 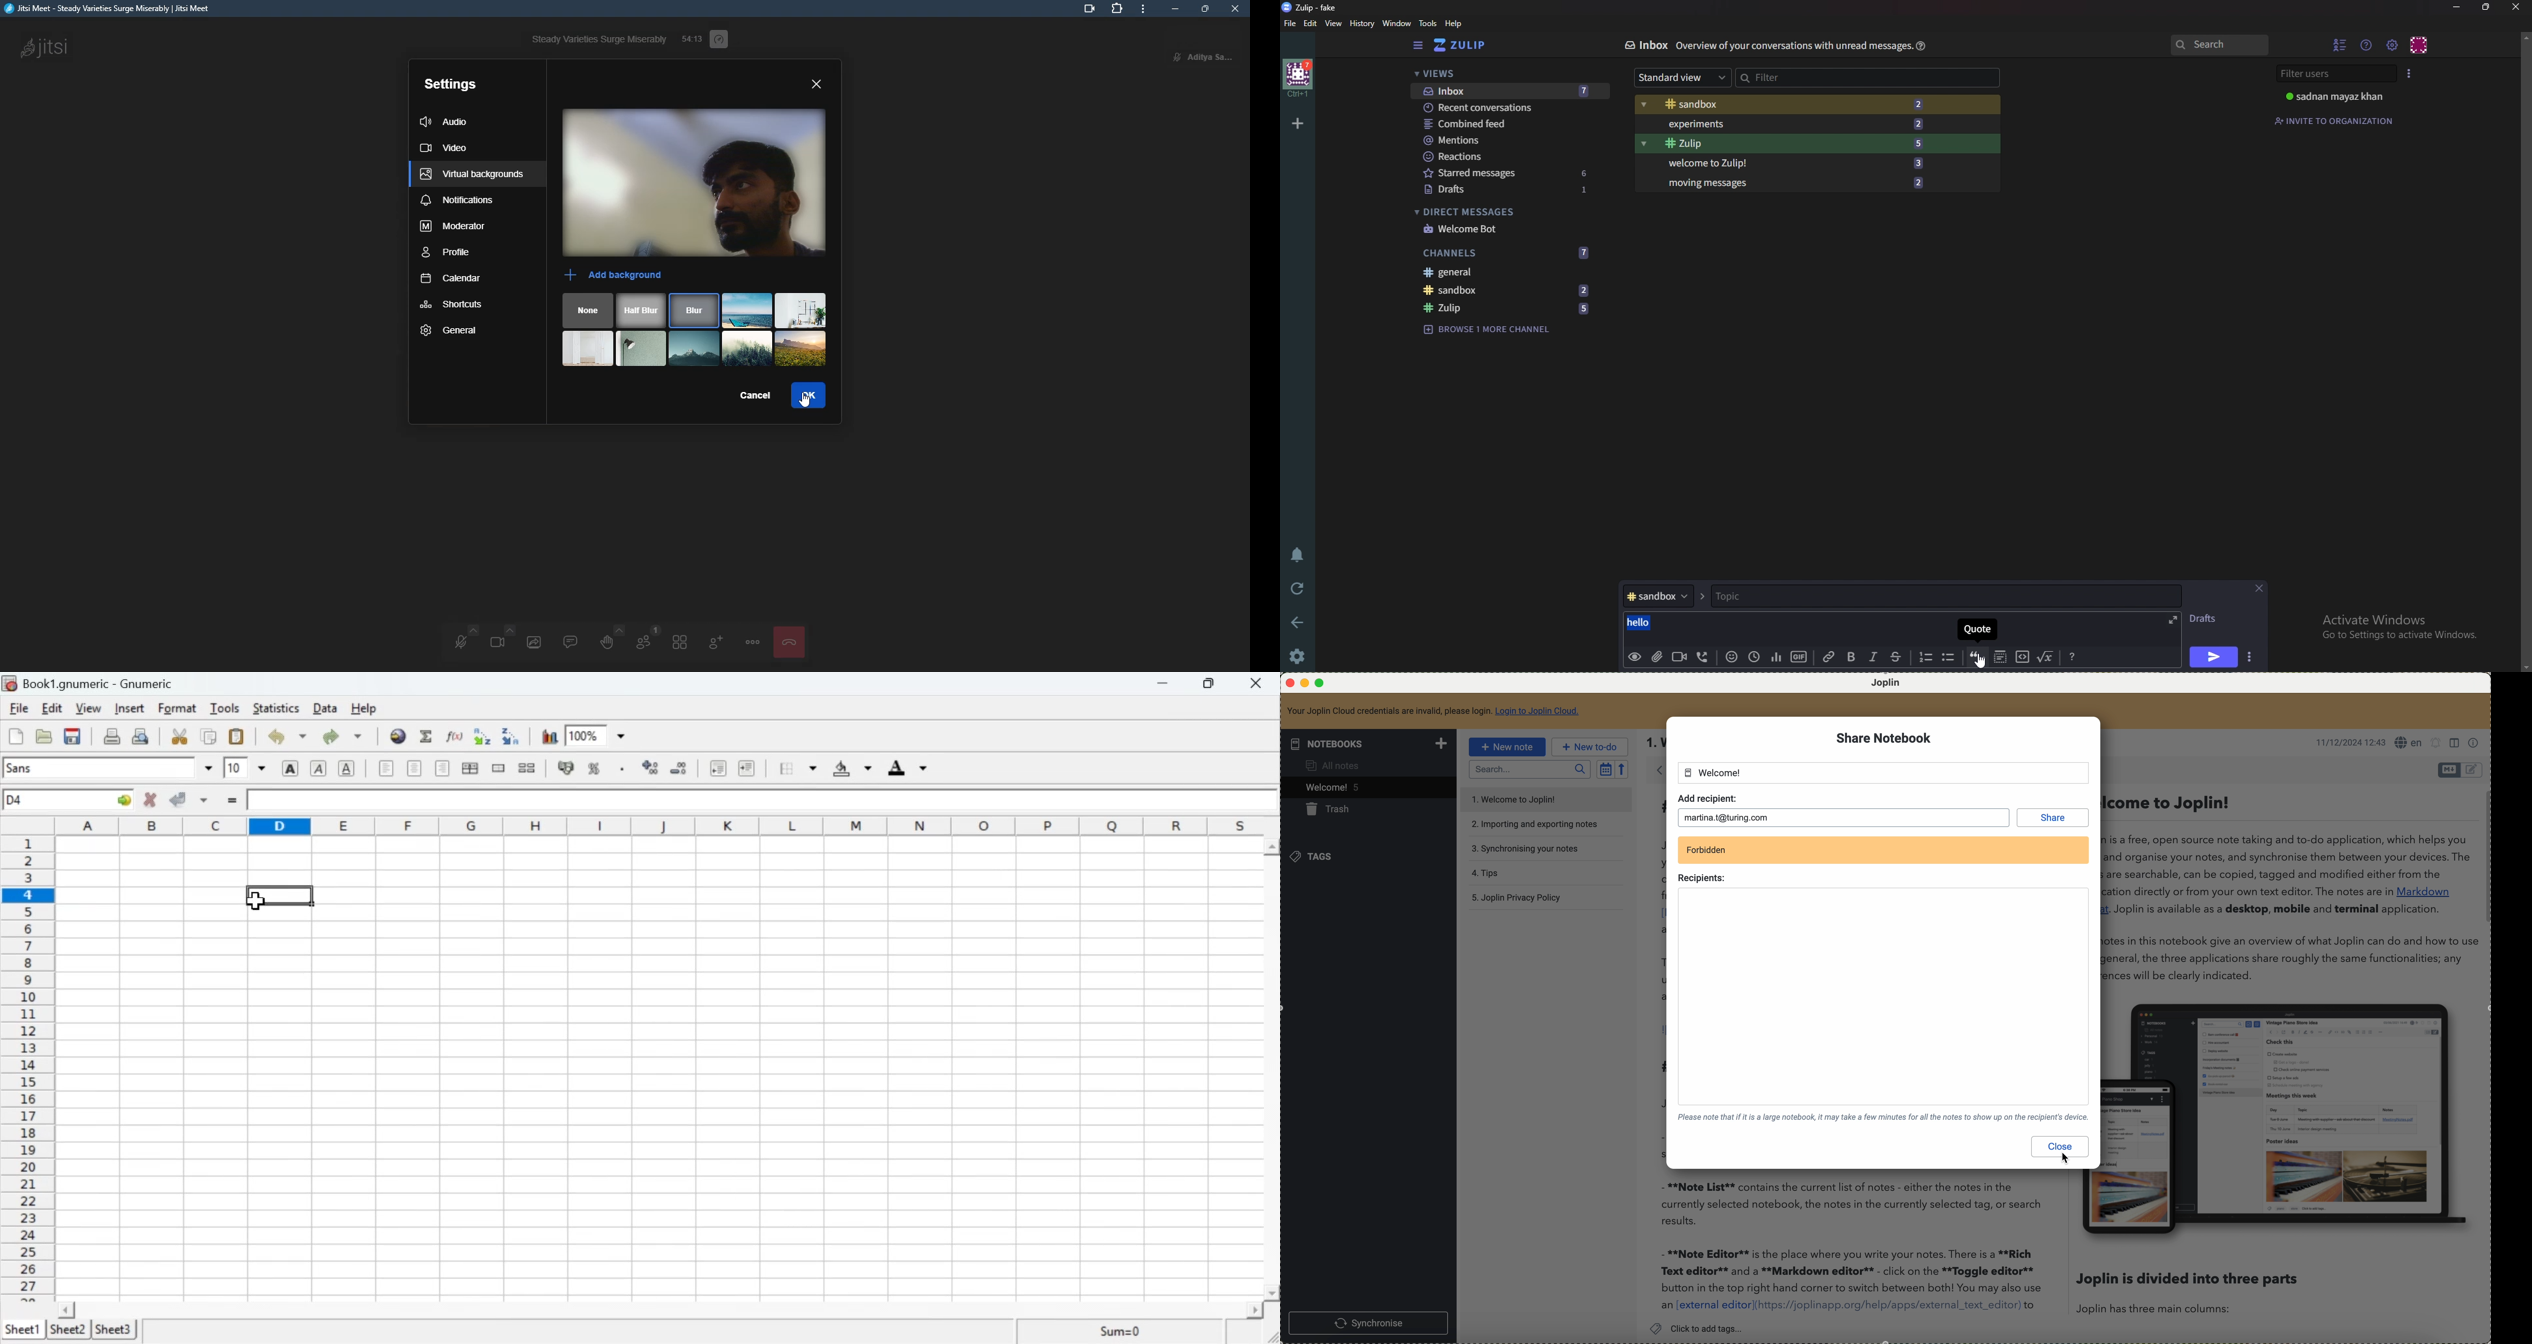 I want to click on note properties, so click(x=2475, y=743).